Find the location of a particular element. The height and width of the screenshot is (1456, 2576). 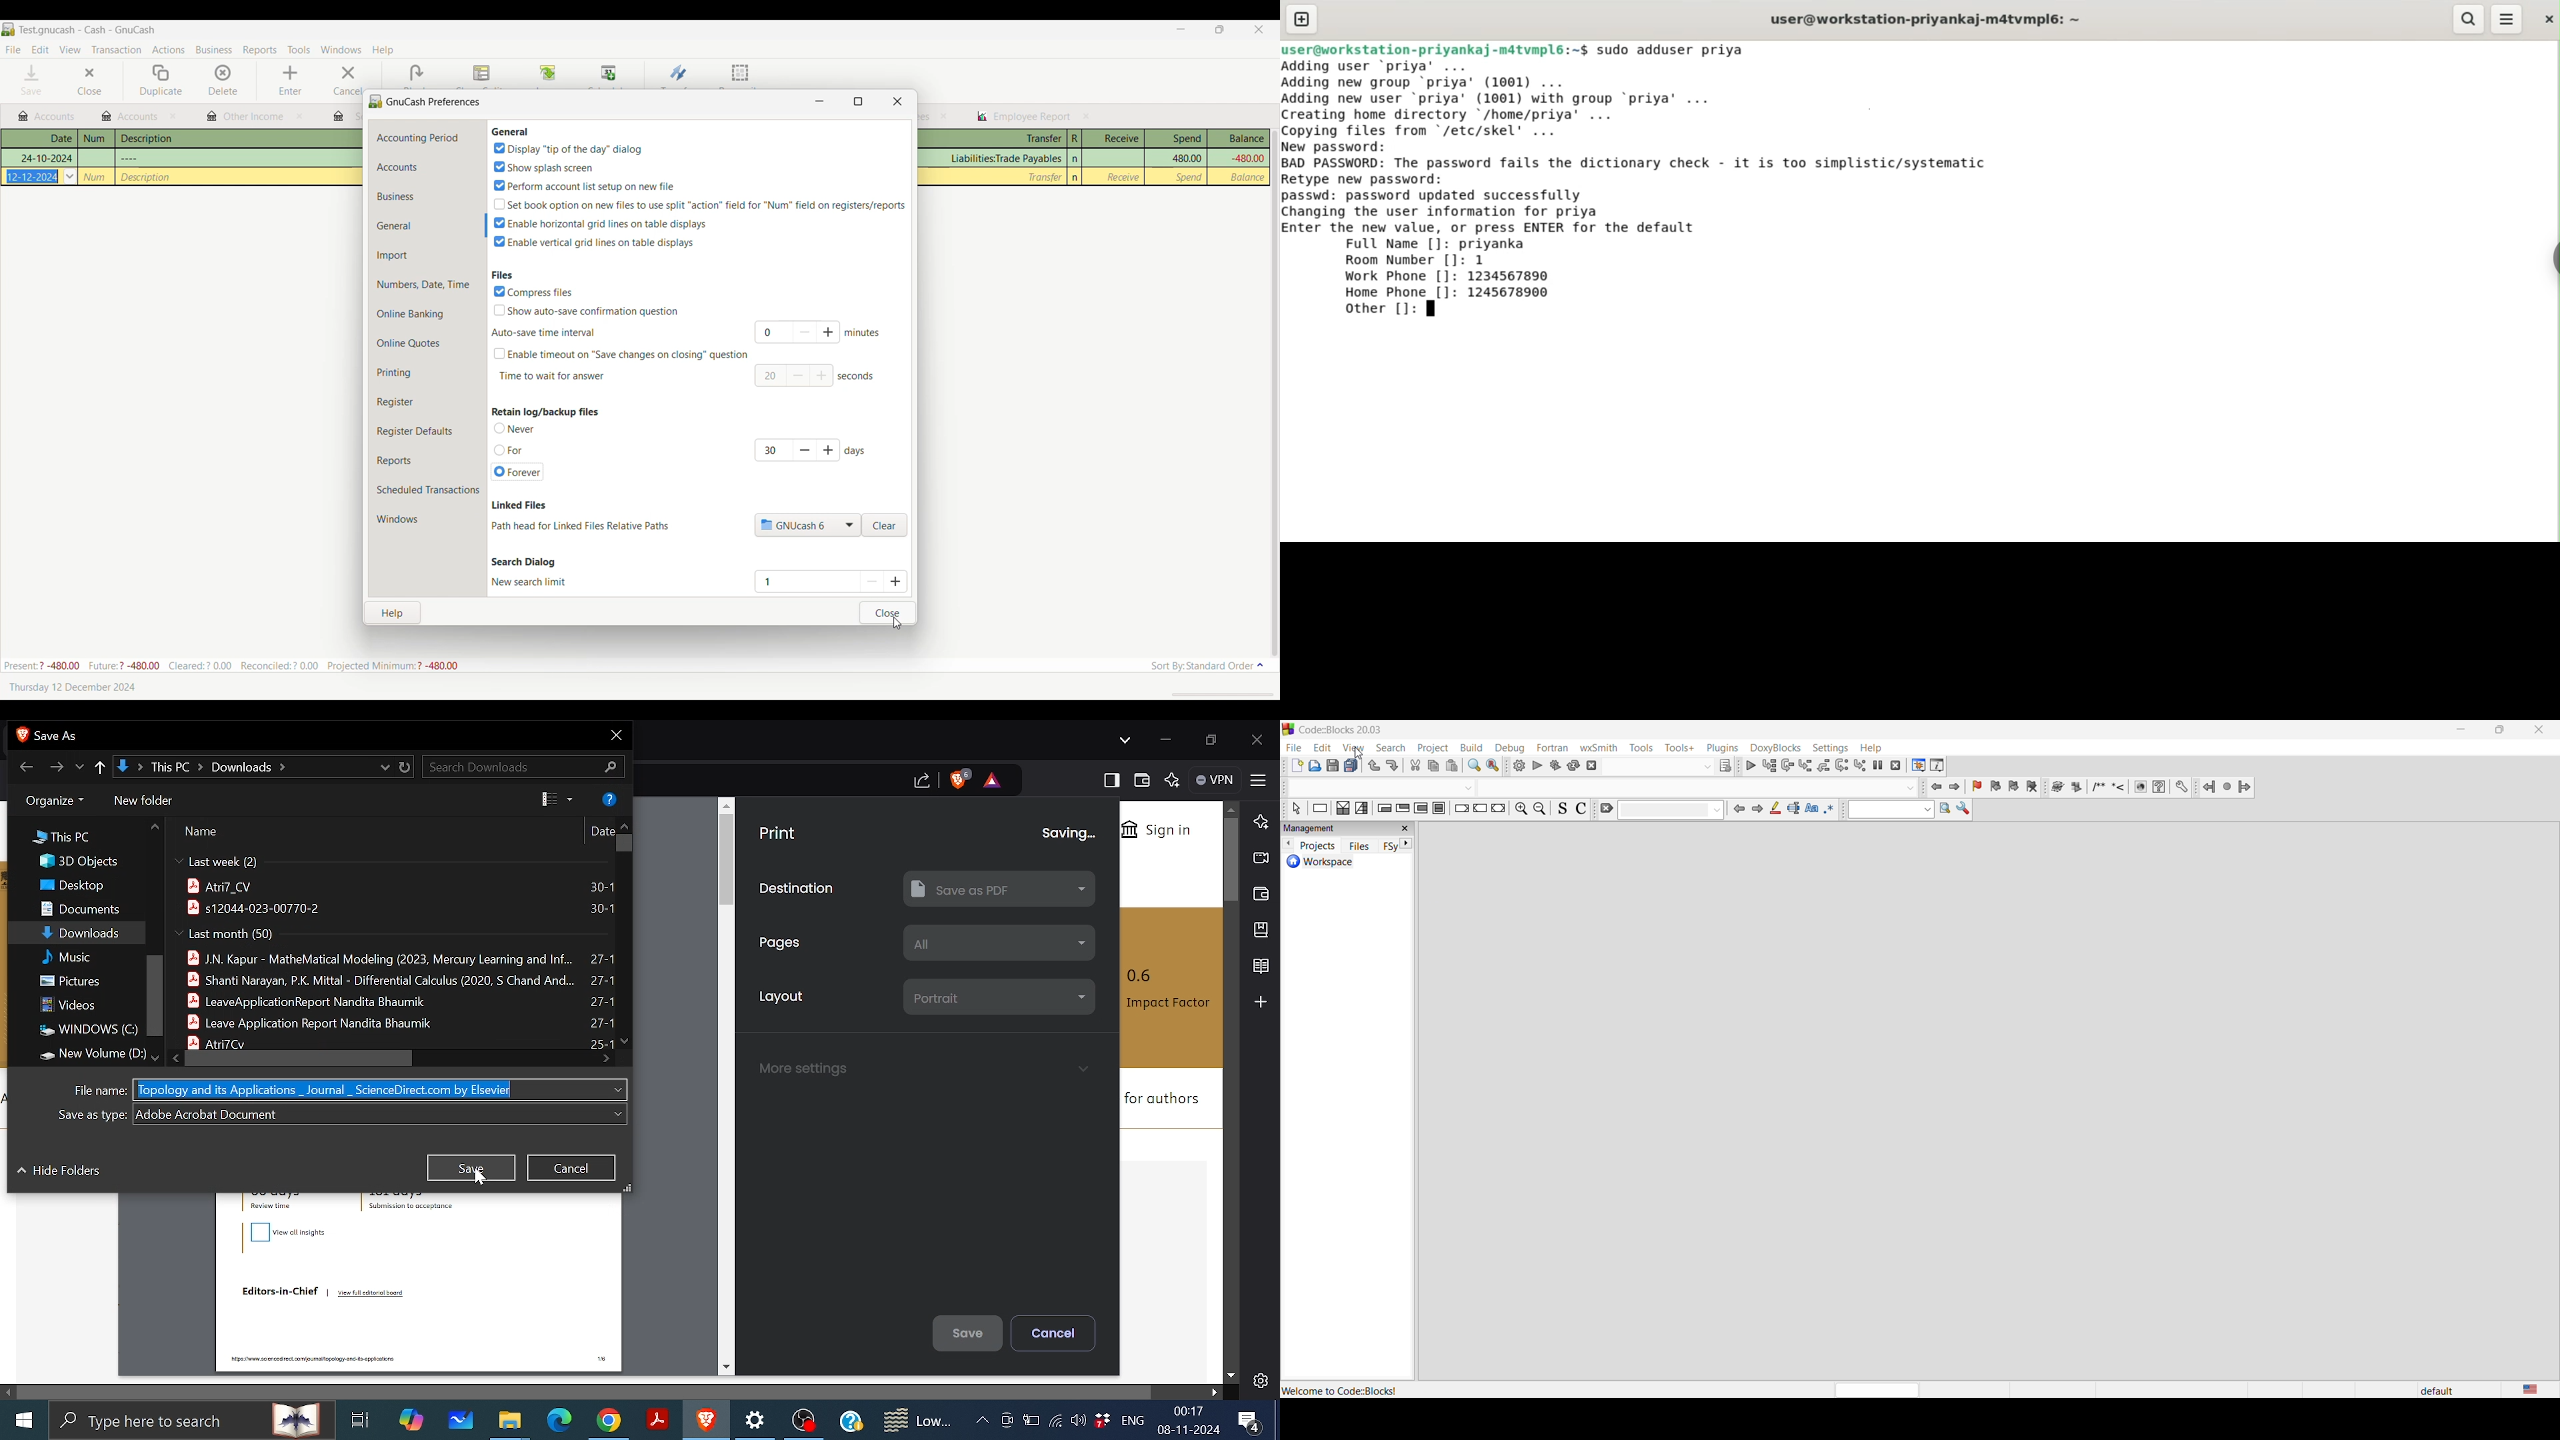

Business is located at coordinates (427, 196).